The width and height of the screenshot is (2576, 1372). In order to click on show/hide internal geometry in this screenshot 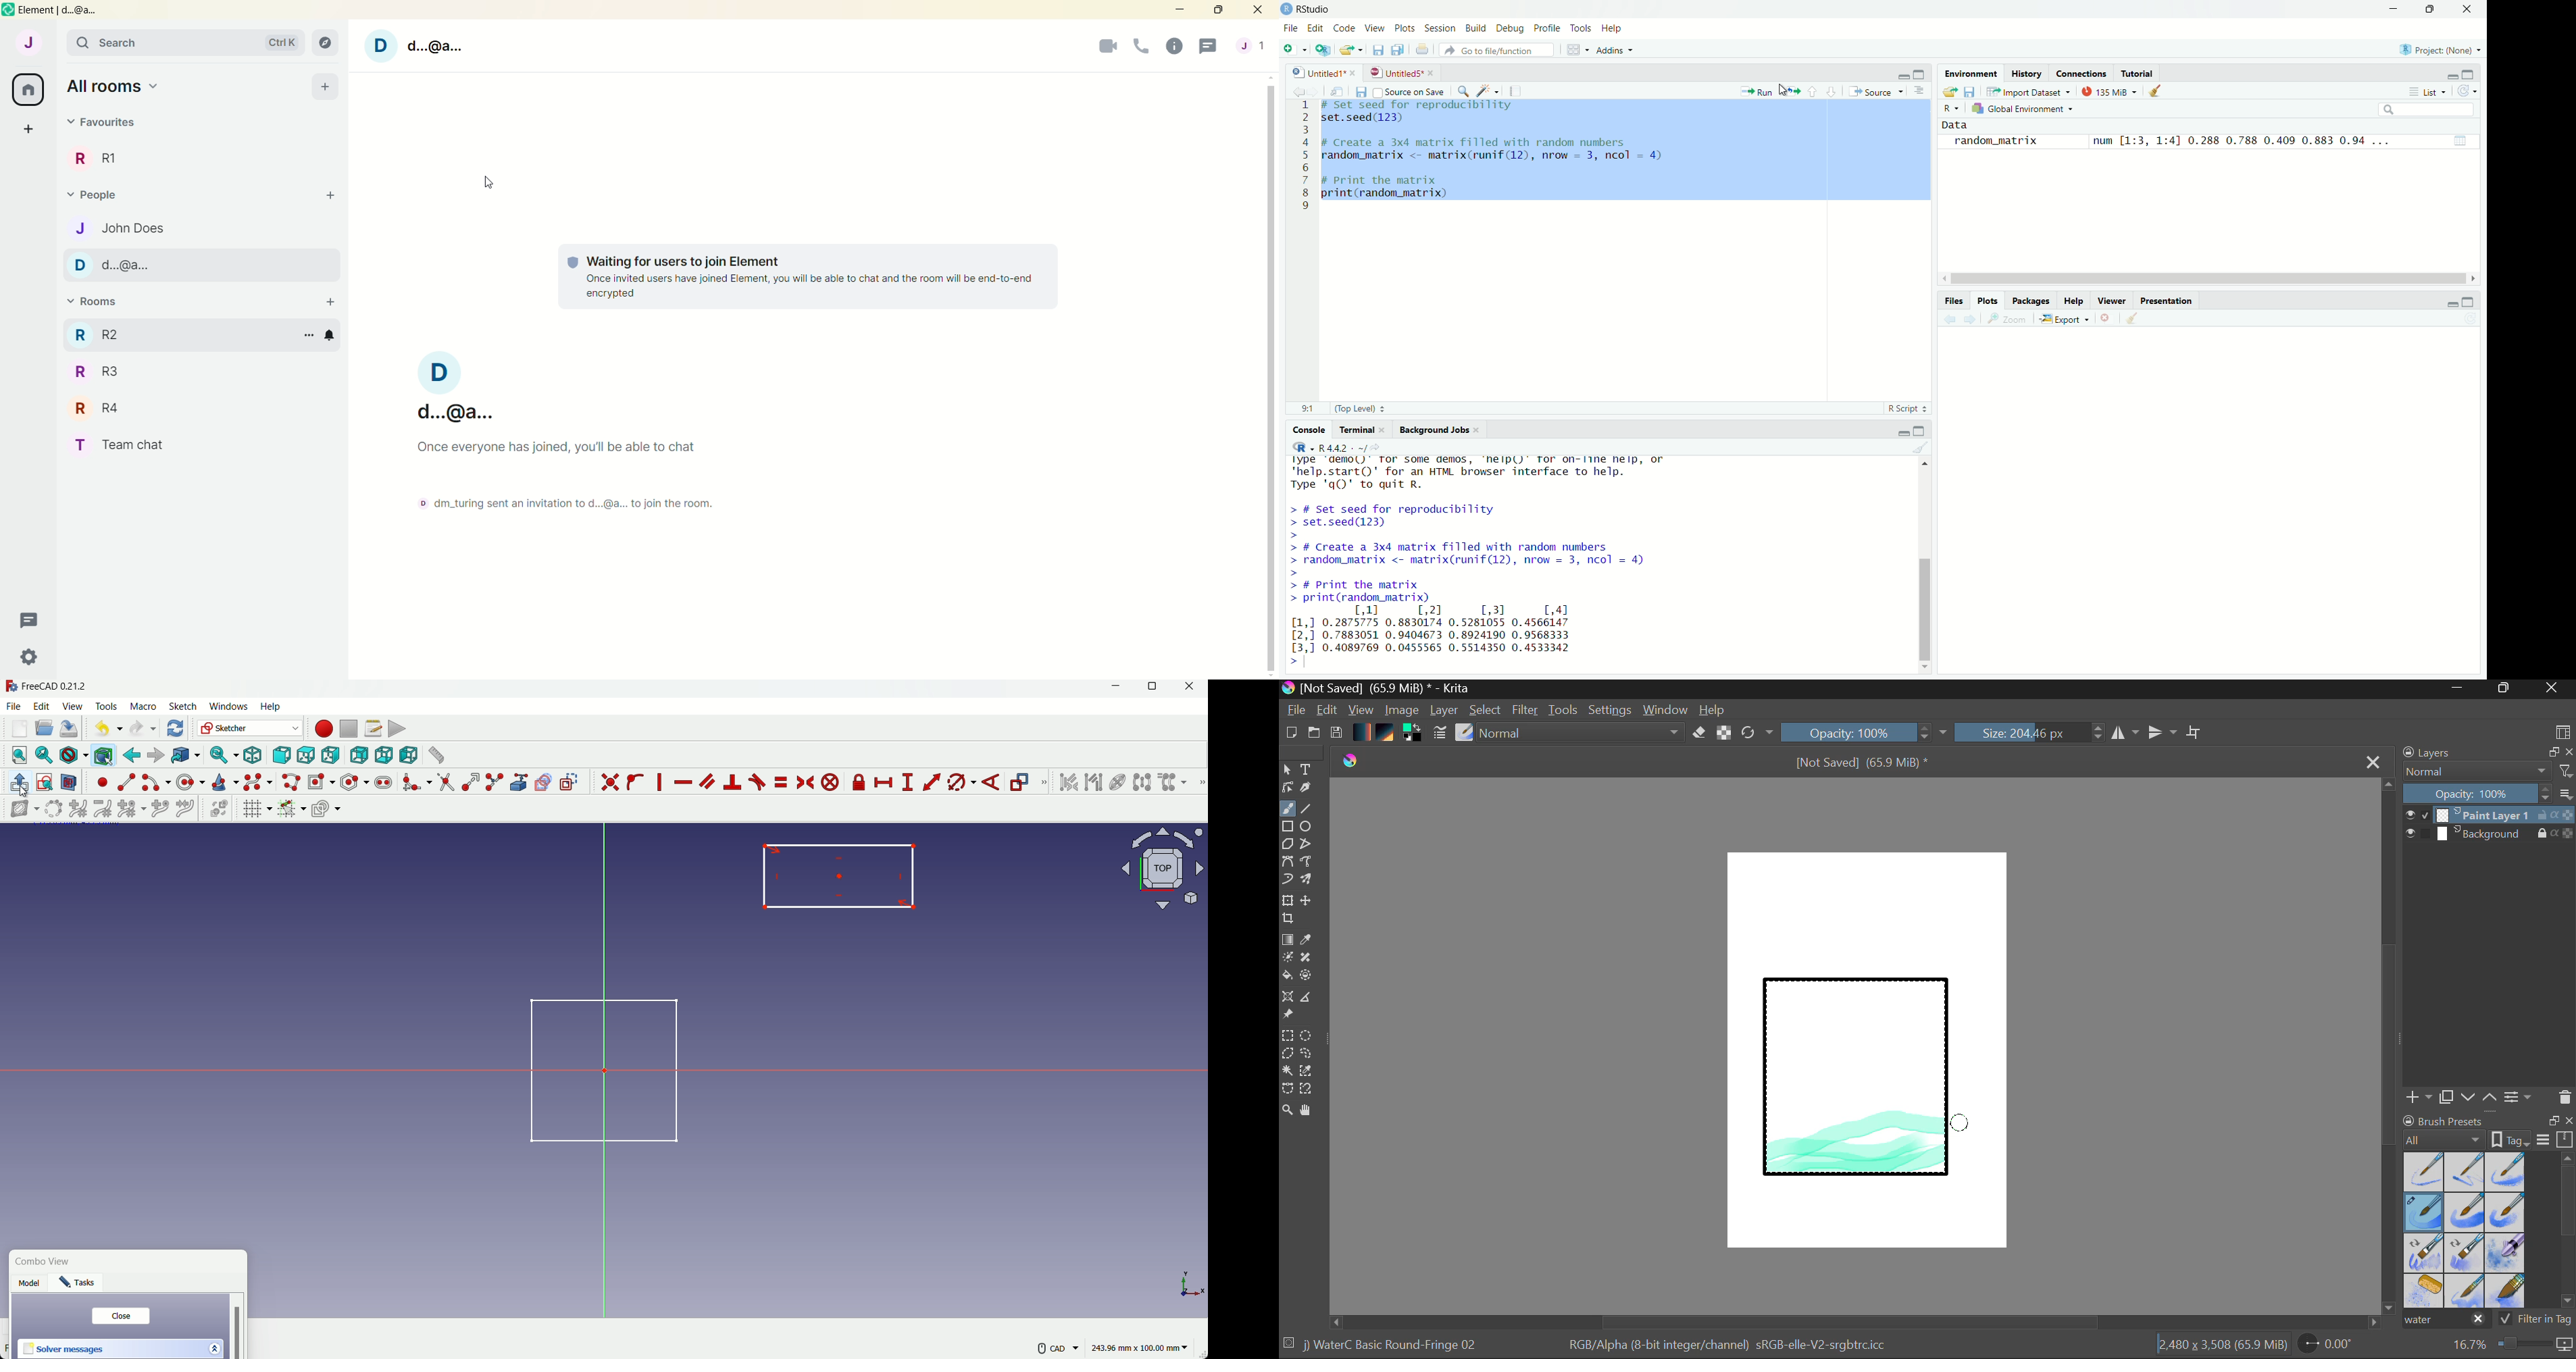, I will do `click(1116, 783)`.